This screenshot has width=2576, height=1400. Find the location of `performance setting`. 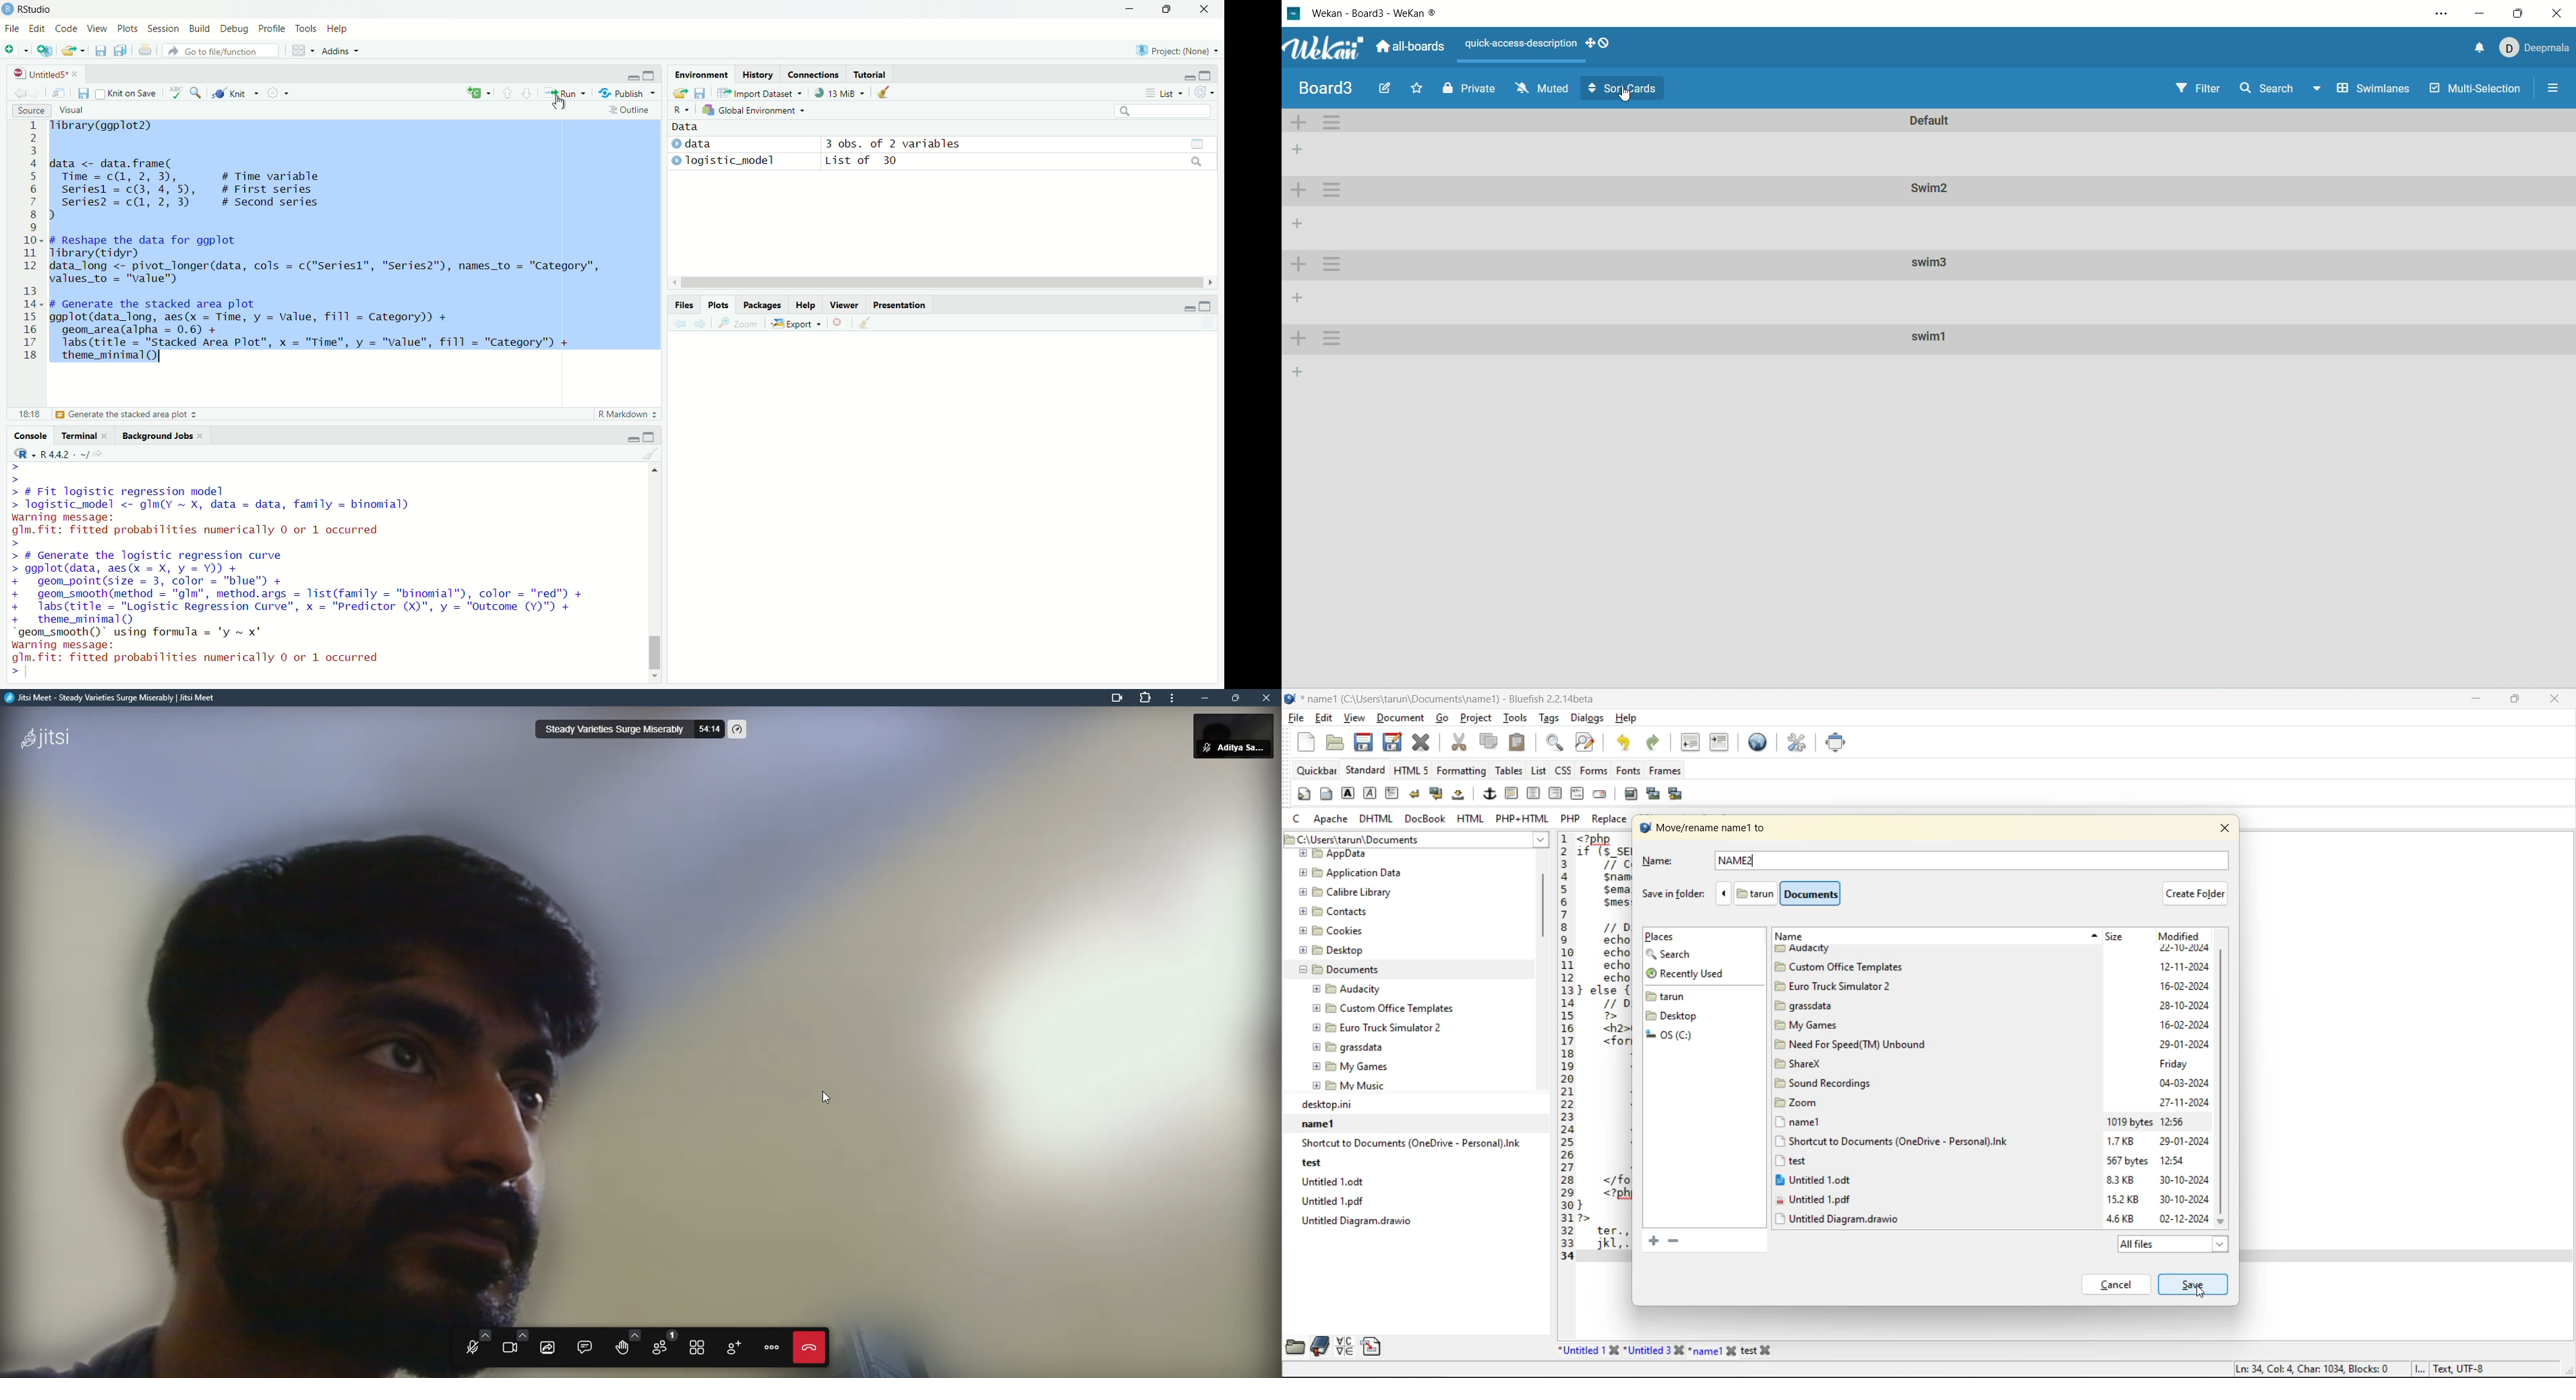

performance setting is located at coordinates (738, 730).